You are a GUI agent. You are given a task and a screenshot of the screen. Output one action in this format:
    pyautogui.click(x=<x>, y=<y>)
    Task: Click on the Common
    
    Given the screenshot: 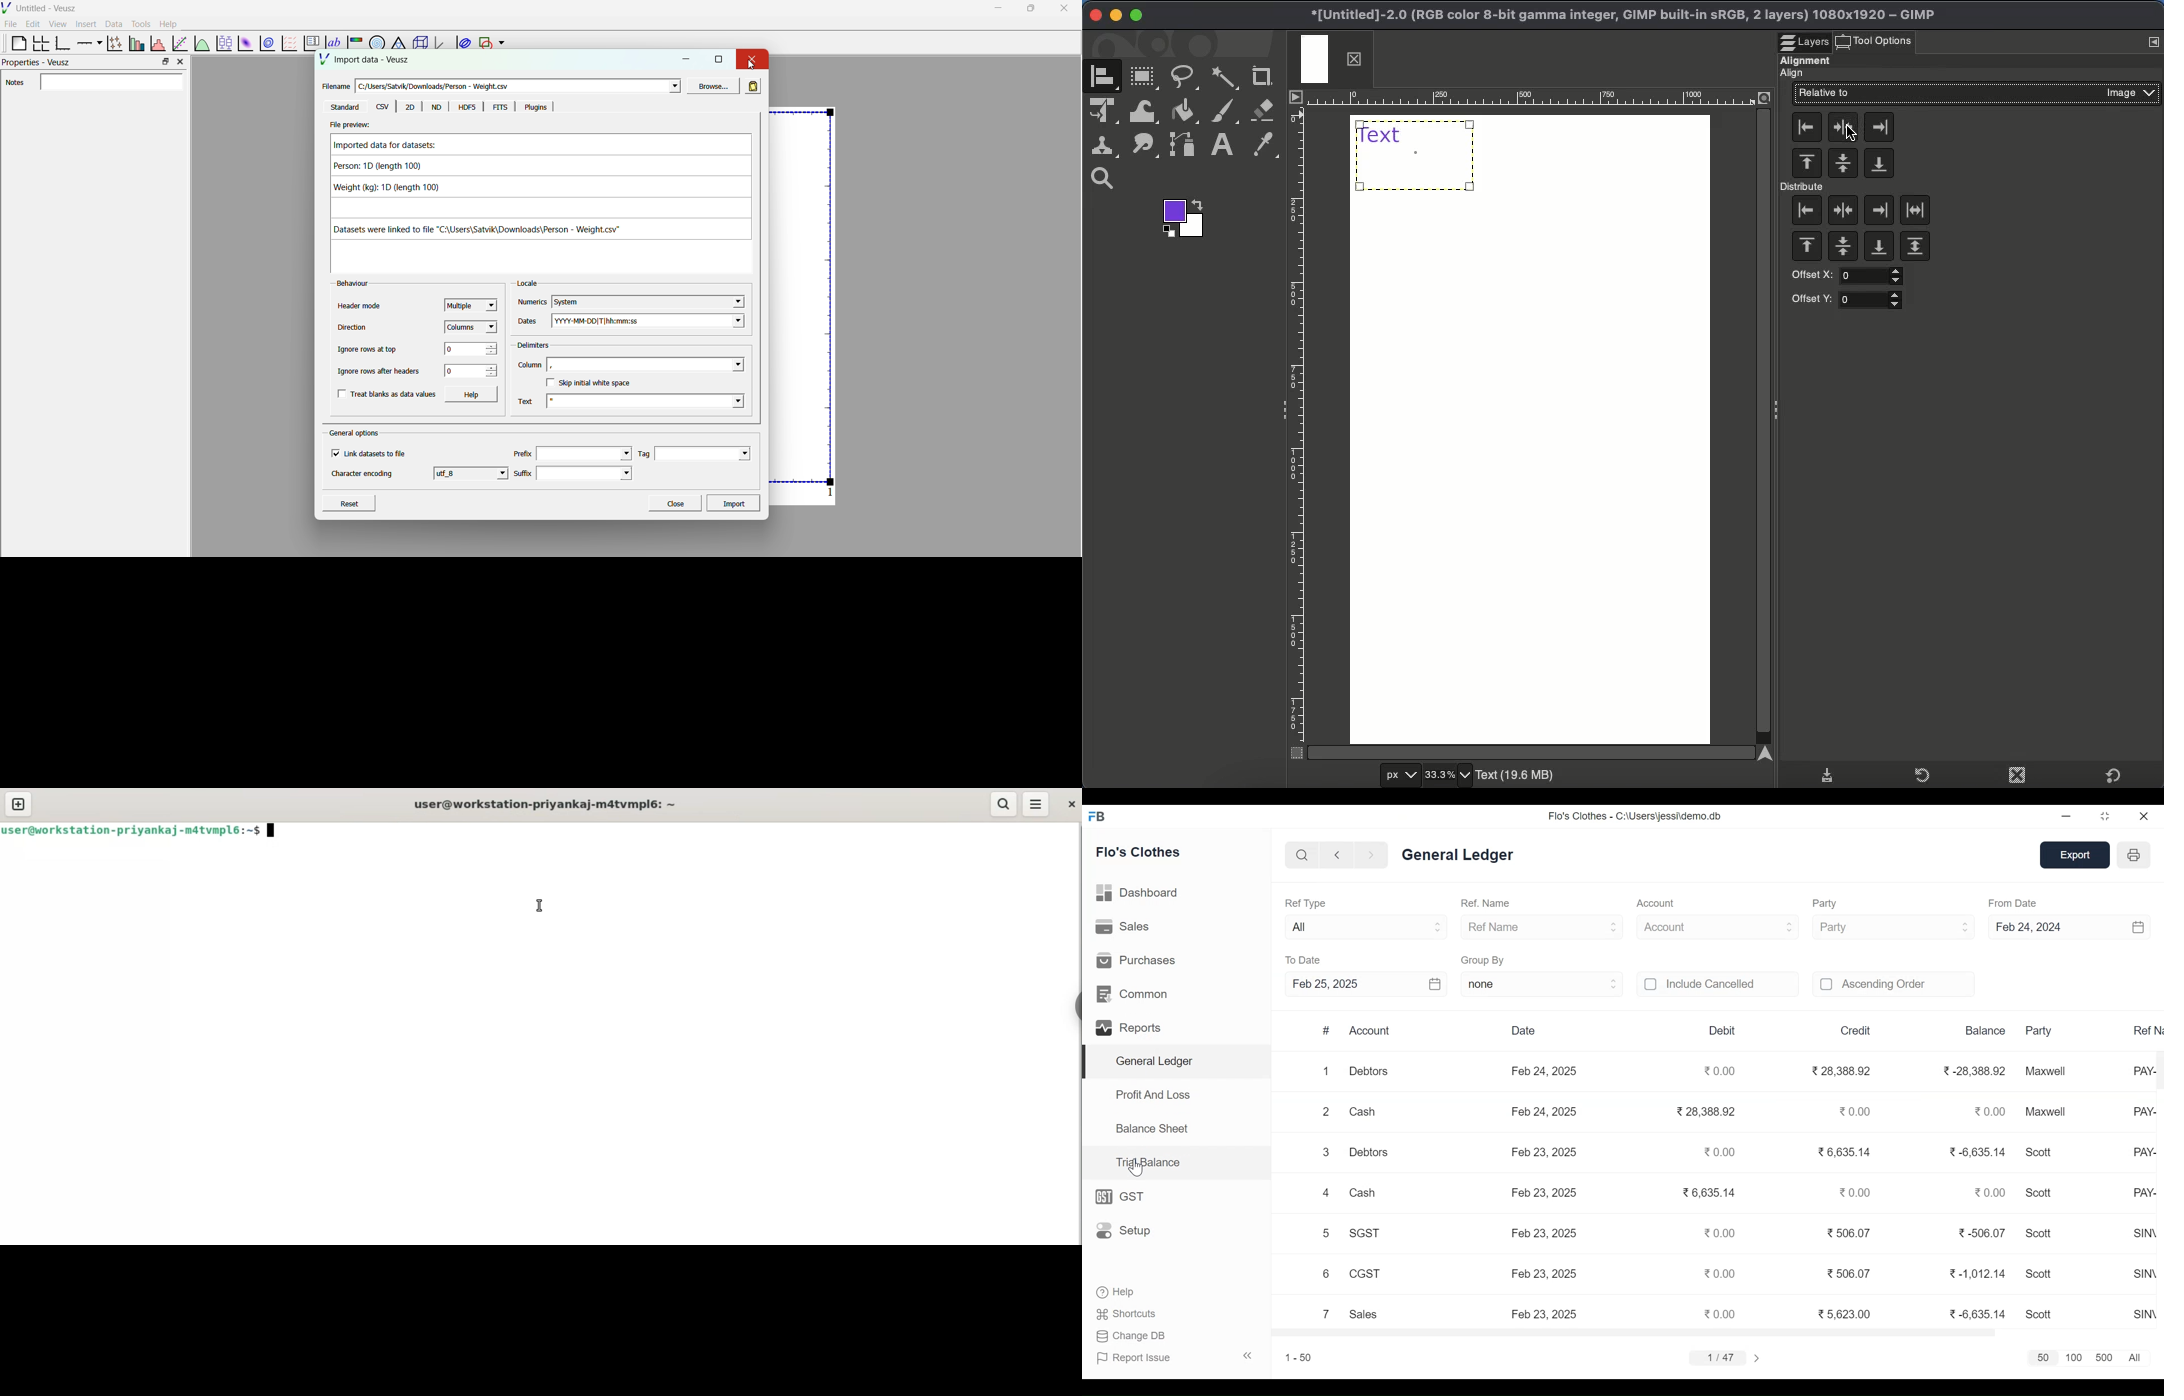 What is the action you would take?
    pyautogui.click(x=1134, y=993)
    